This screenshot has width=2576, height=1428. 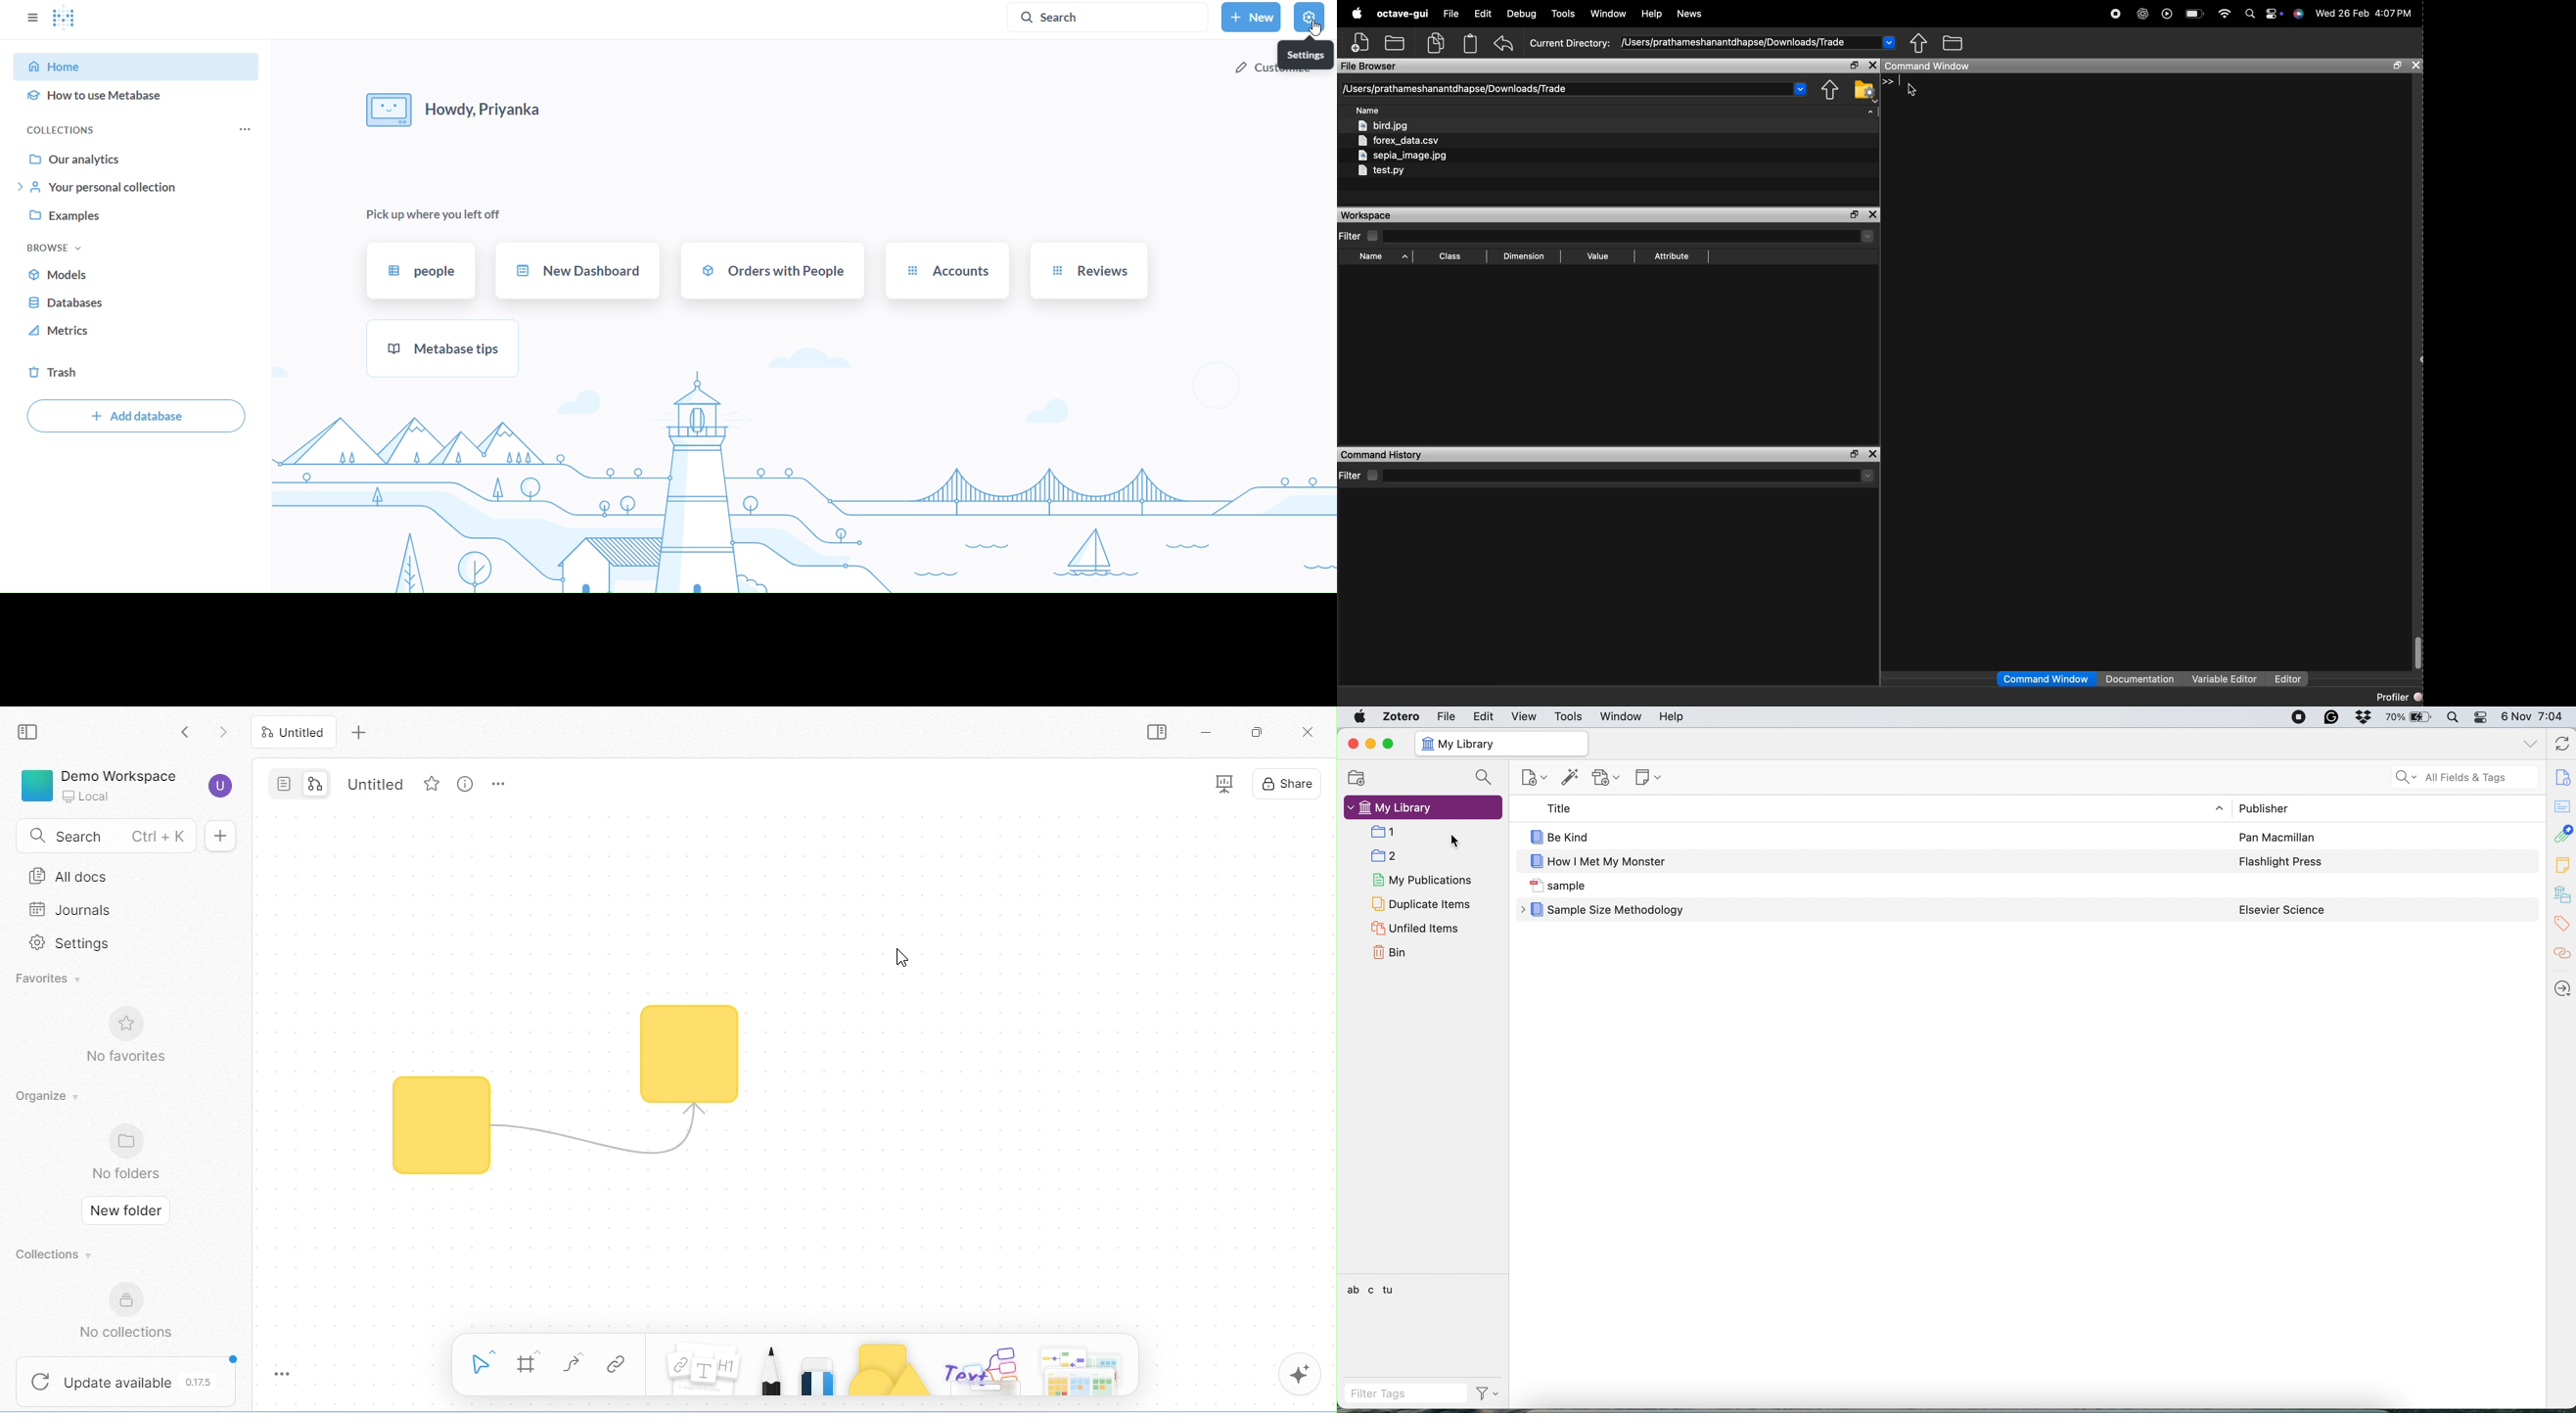 What do you see at coordinates (134, 416) in the screenshot?
I see `add database` at bounding box center [134, 416].